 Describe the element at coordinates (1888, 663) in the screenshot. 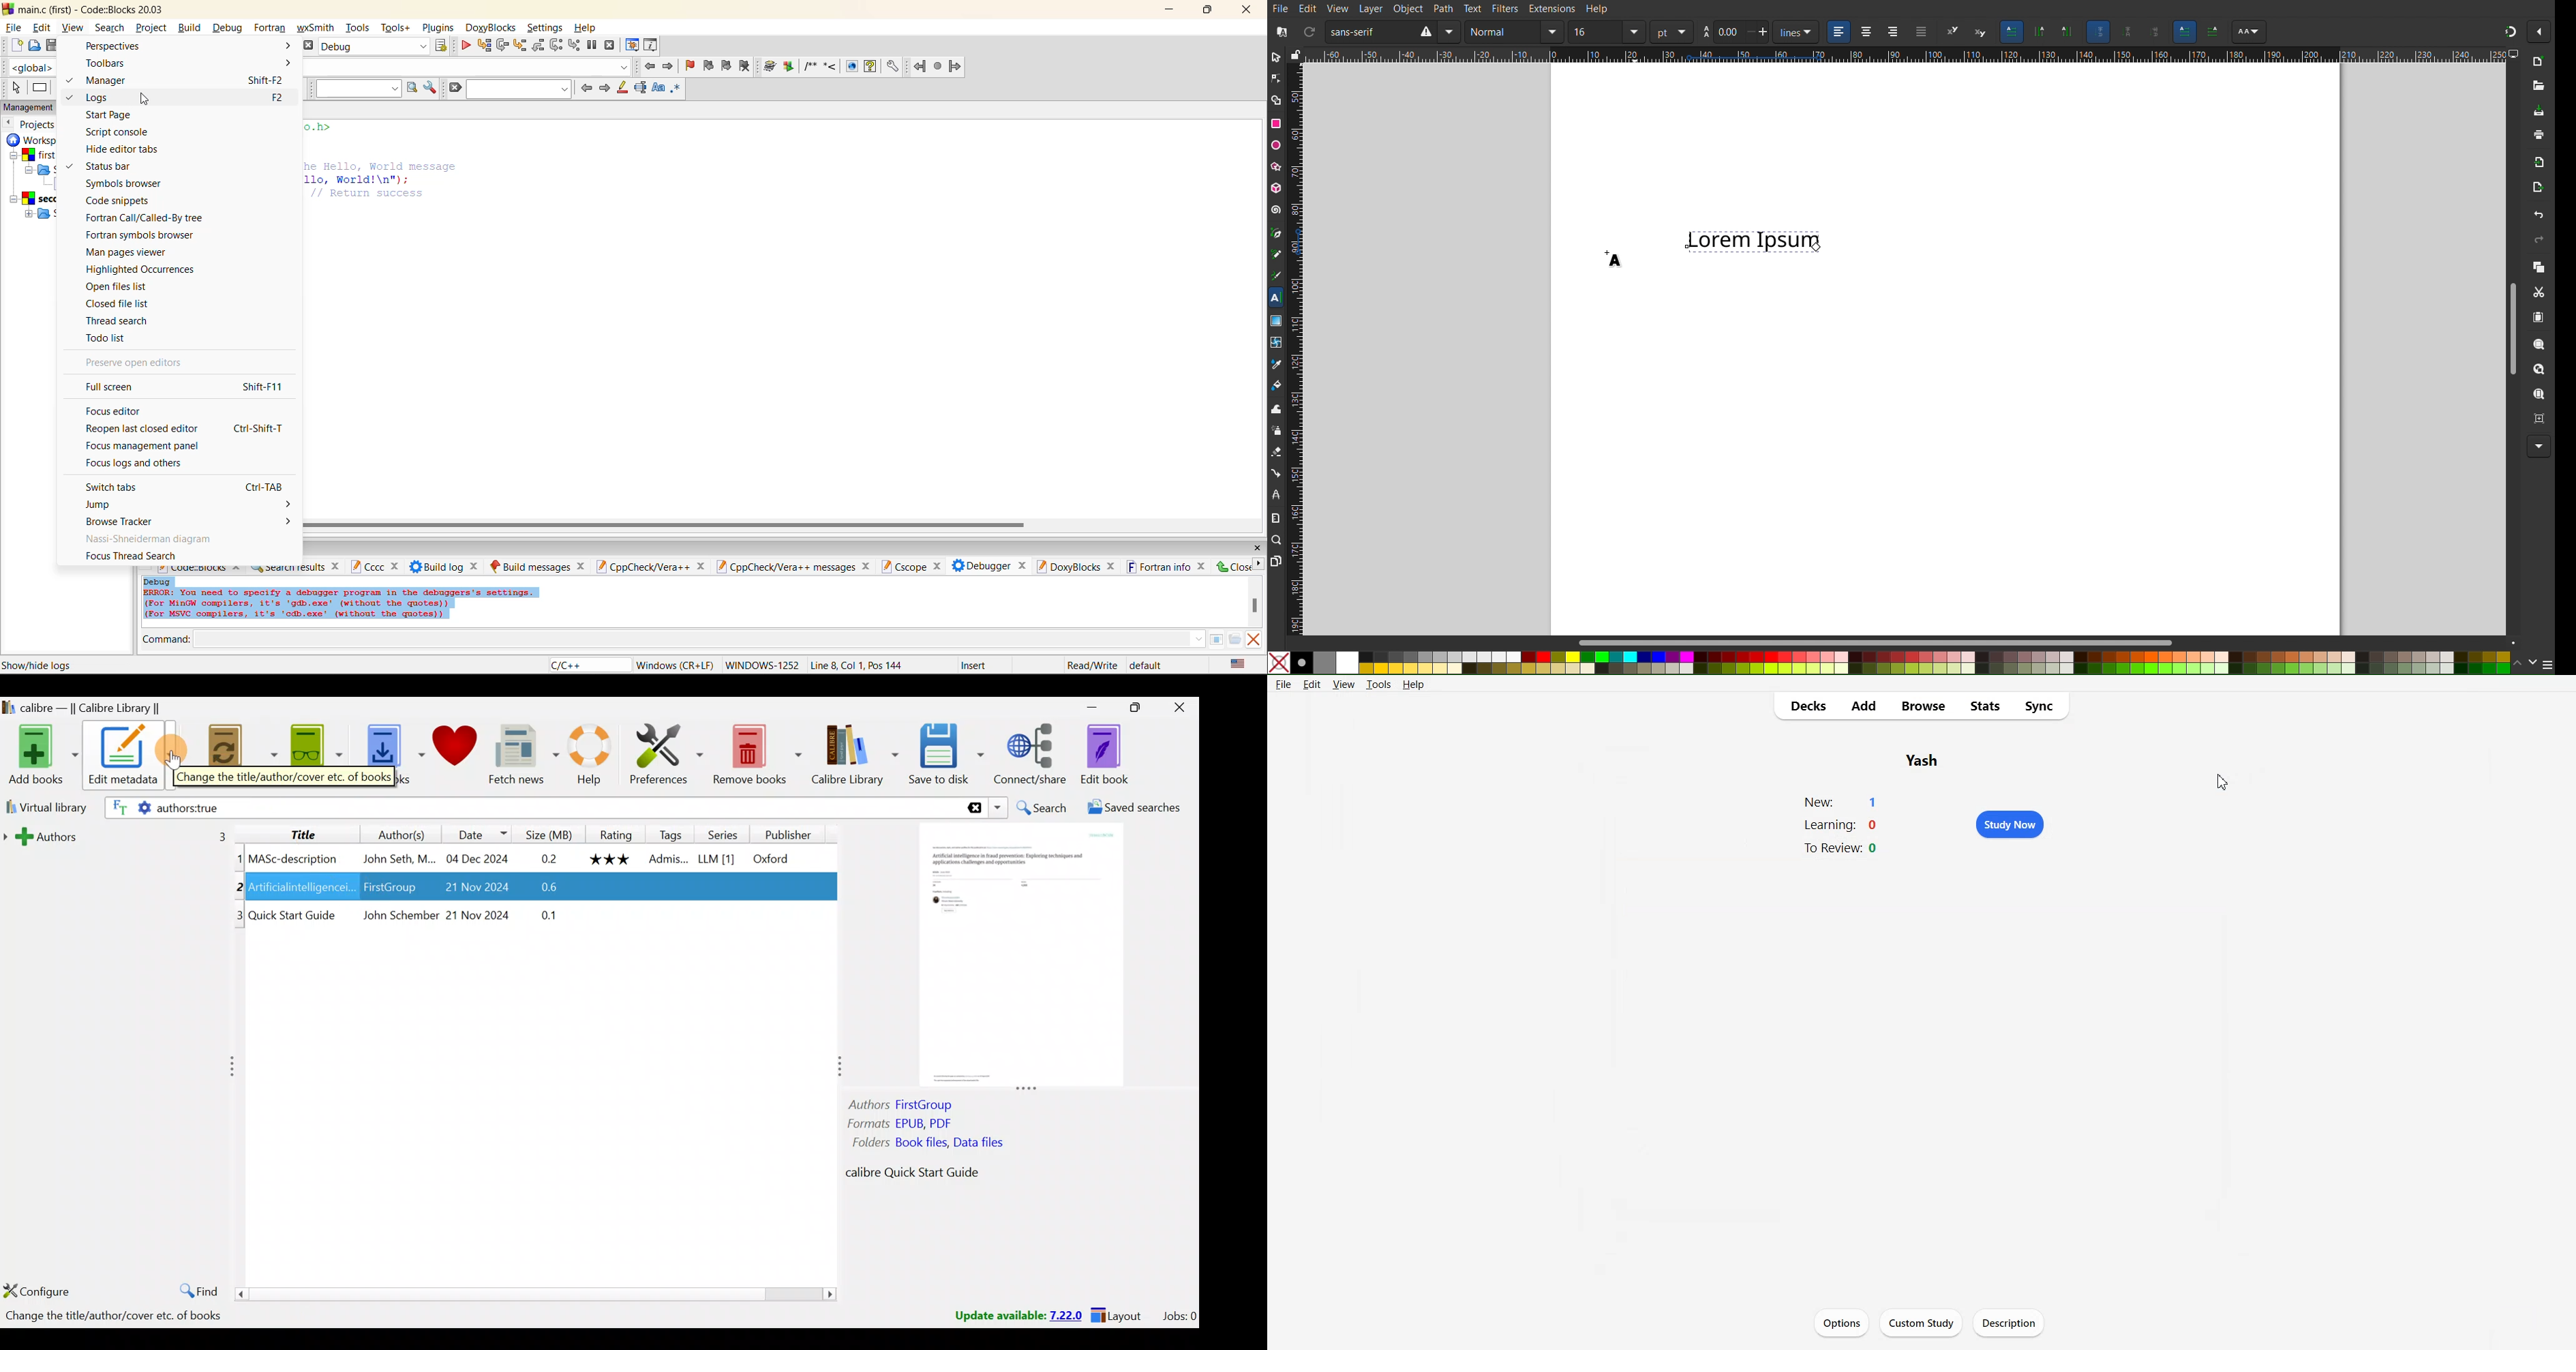

I see `Color` at that location.